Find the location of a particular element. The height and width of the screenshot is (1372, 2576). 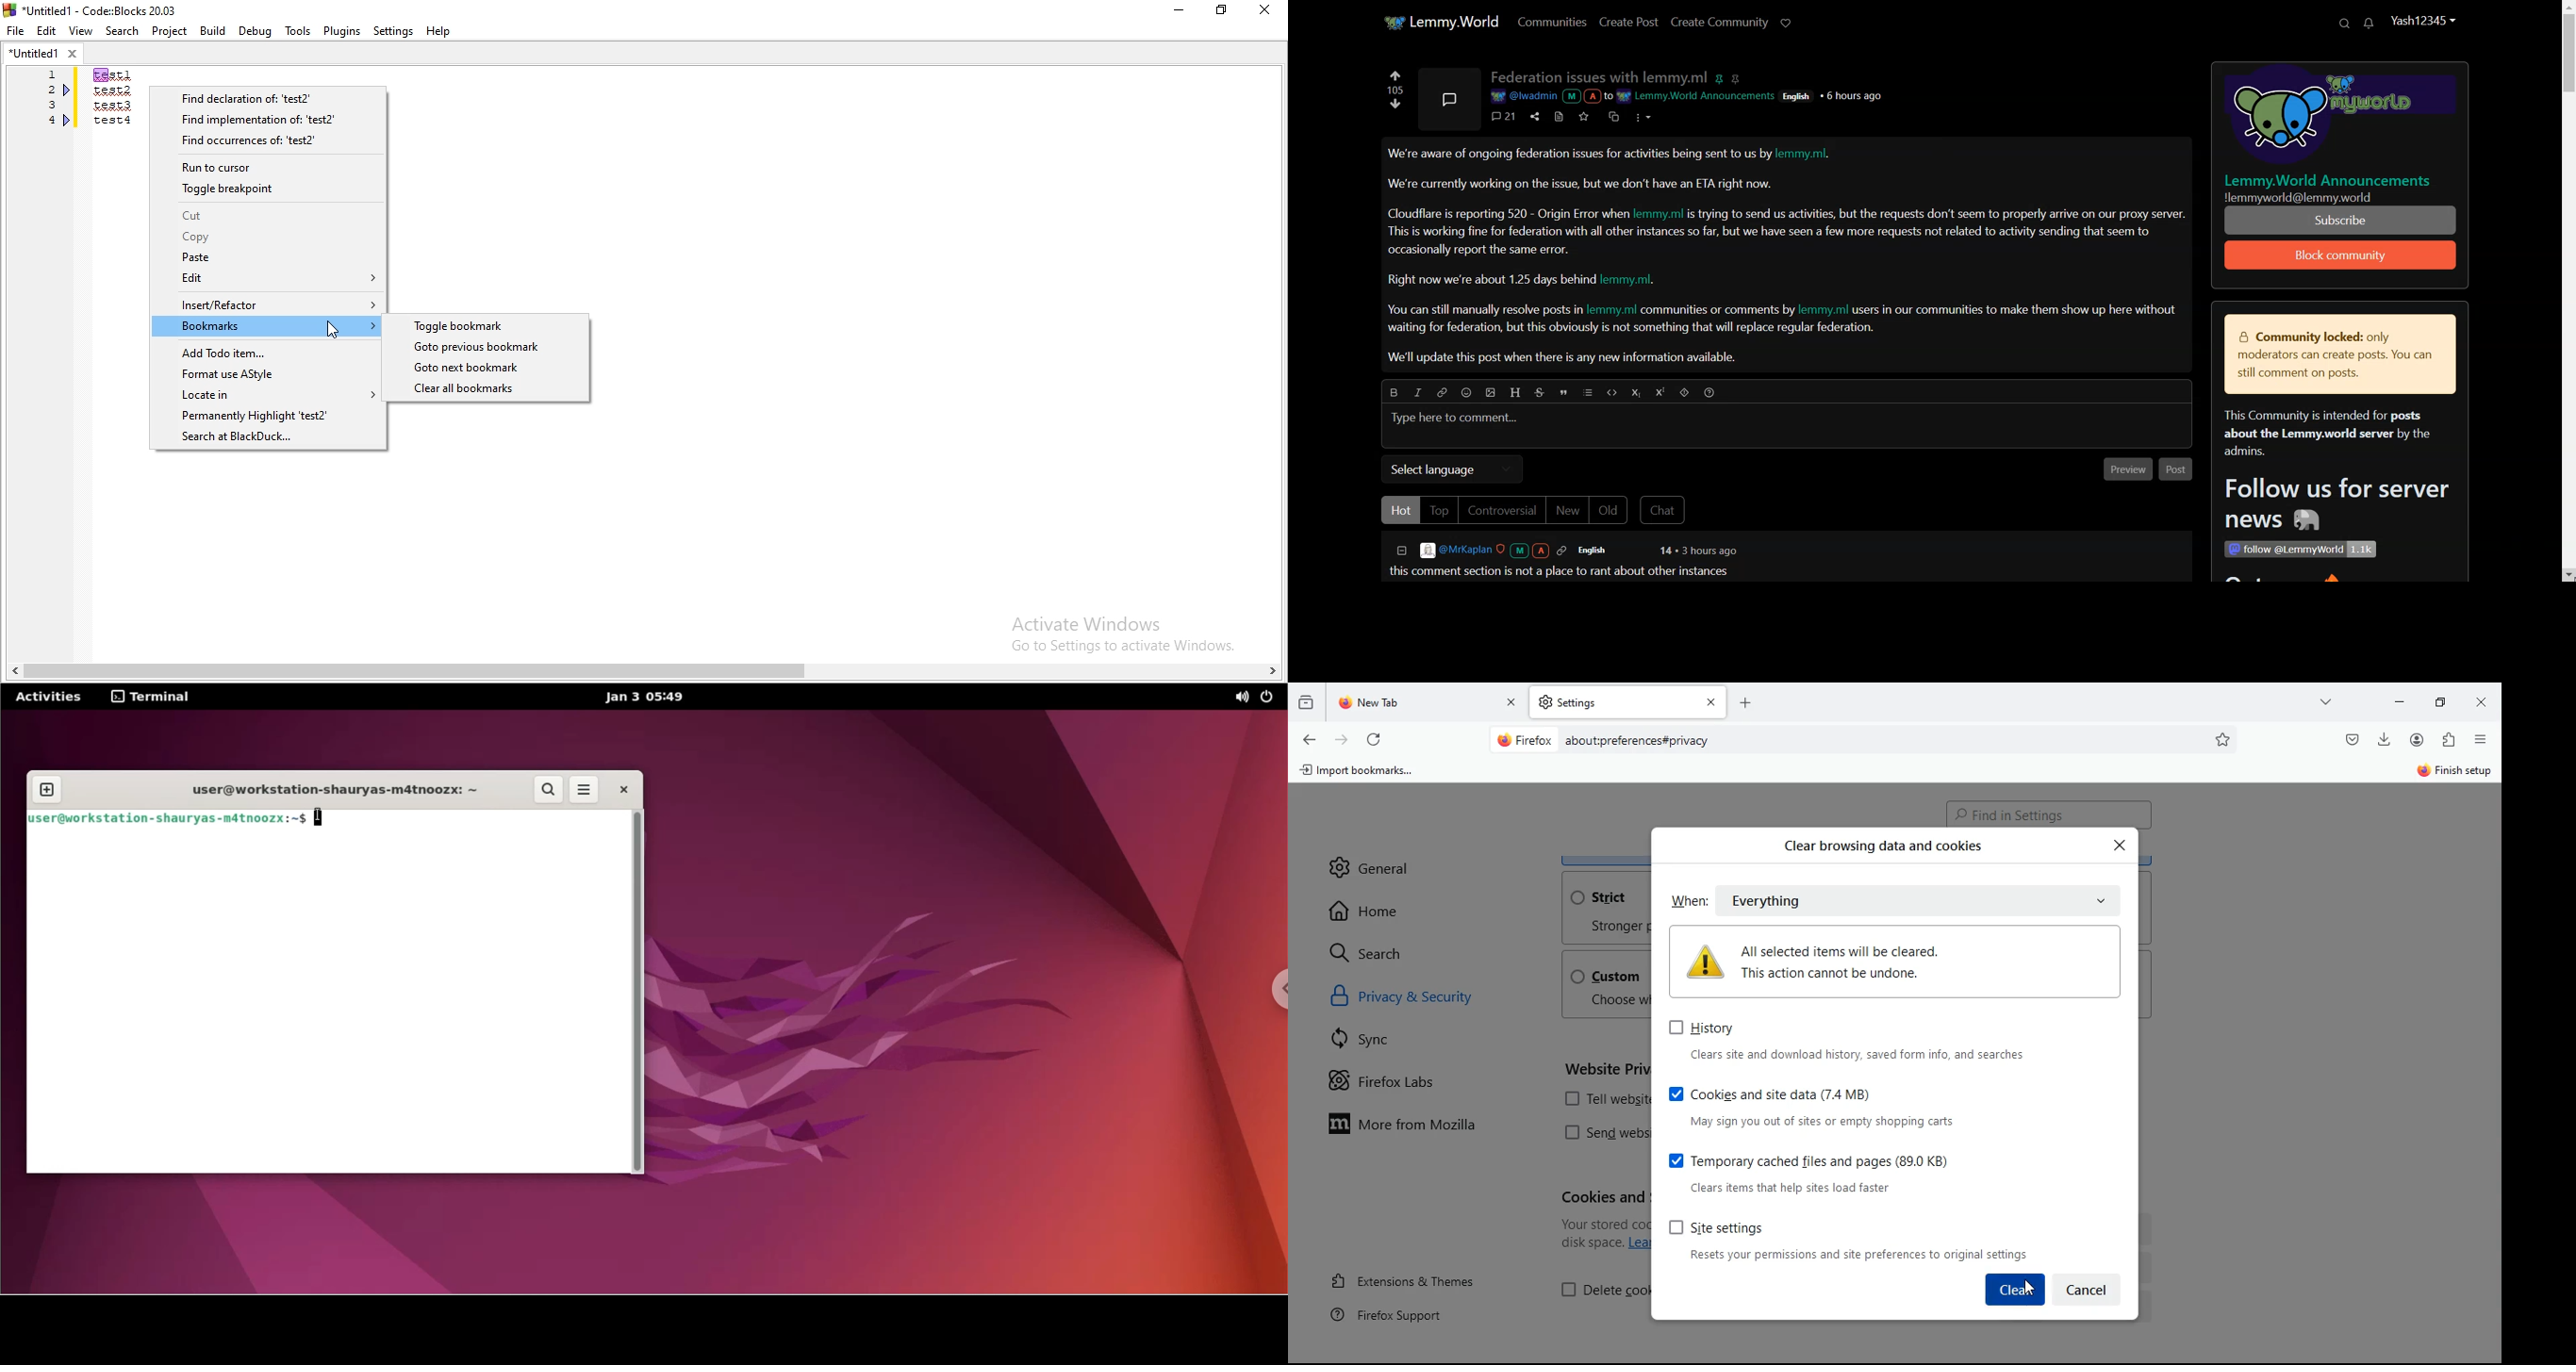

14 + 3 hours ago is located at coordinates (1692, 551).